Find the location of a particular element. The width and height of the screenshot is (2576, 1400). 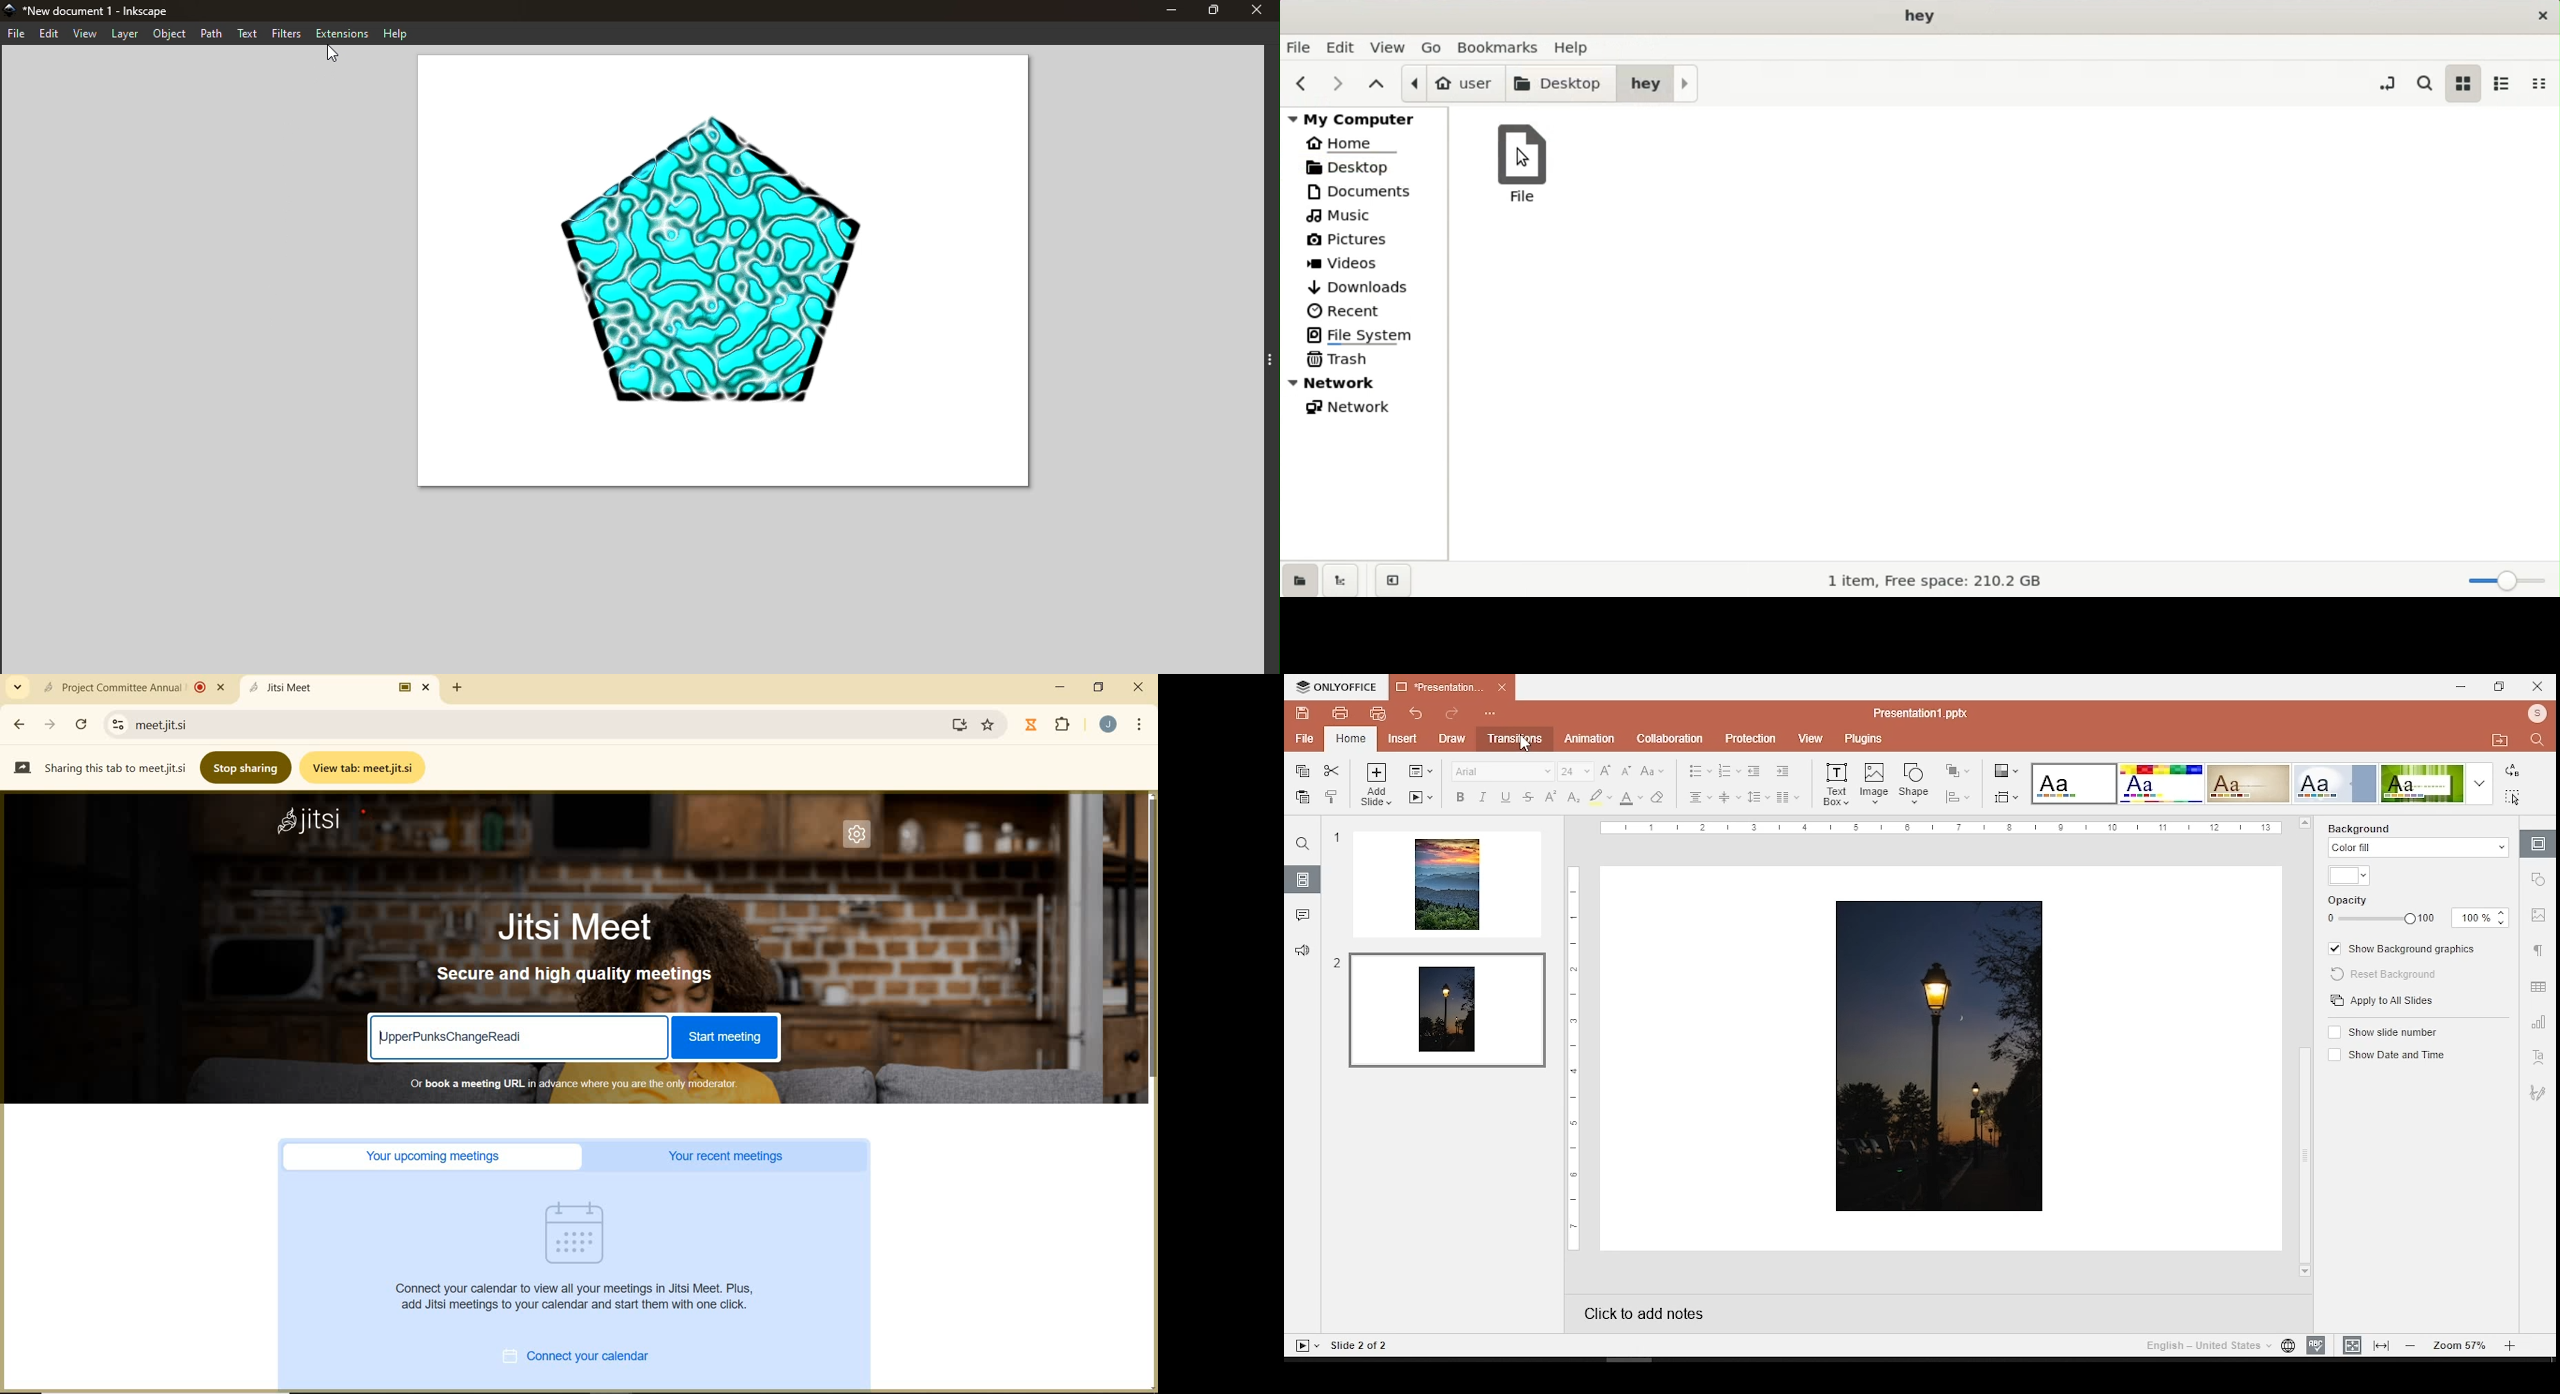

Maximize is located at coordinates (1204, 11).